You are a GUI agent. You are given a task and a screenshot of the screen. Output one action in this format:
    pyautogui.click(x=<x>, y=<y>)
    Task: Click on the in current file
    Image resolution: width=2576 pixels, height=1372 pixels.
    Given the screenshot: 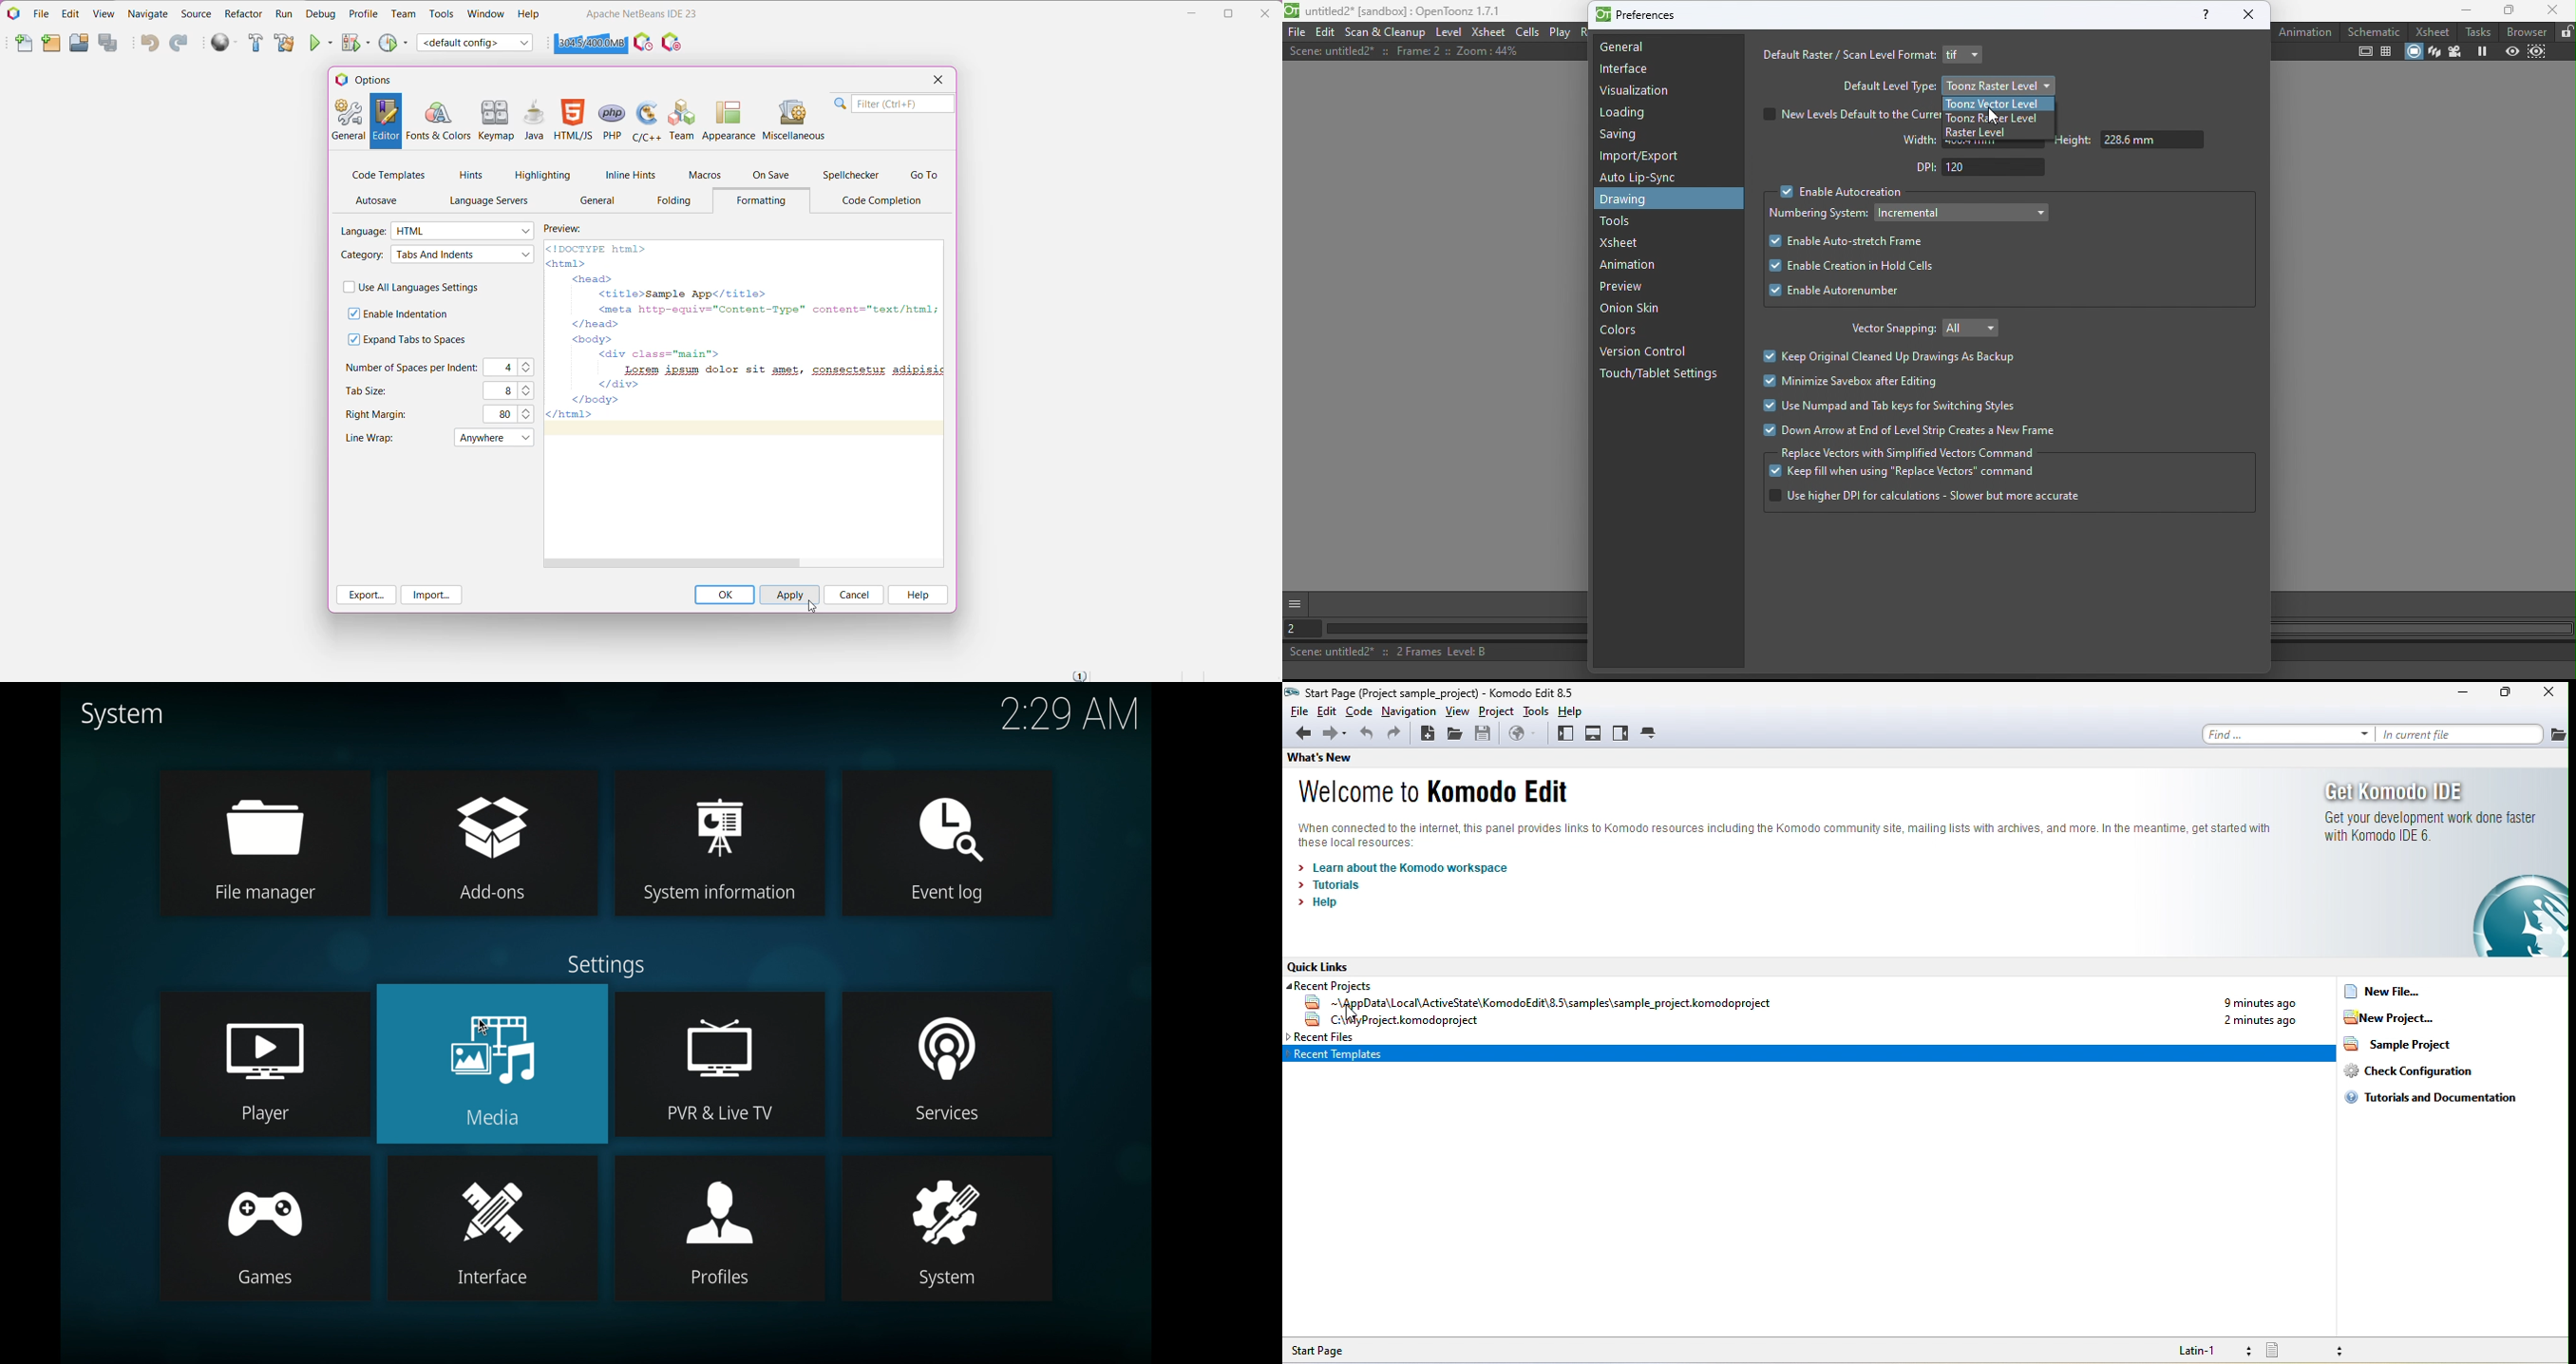 What is the action you would take?
    pyautogui.click(x=2475, y=734)
    